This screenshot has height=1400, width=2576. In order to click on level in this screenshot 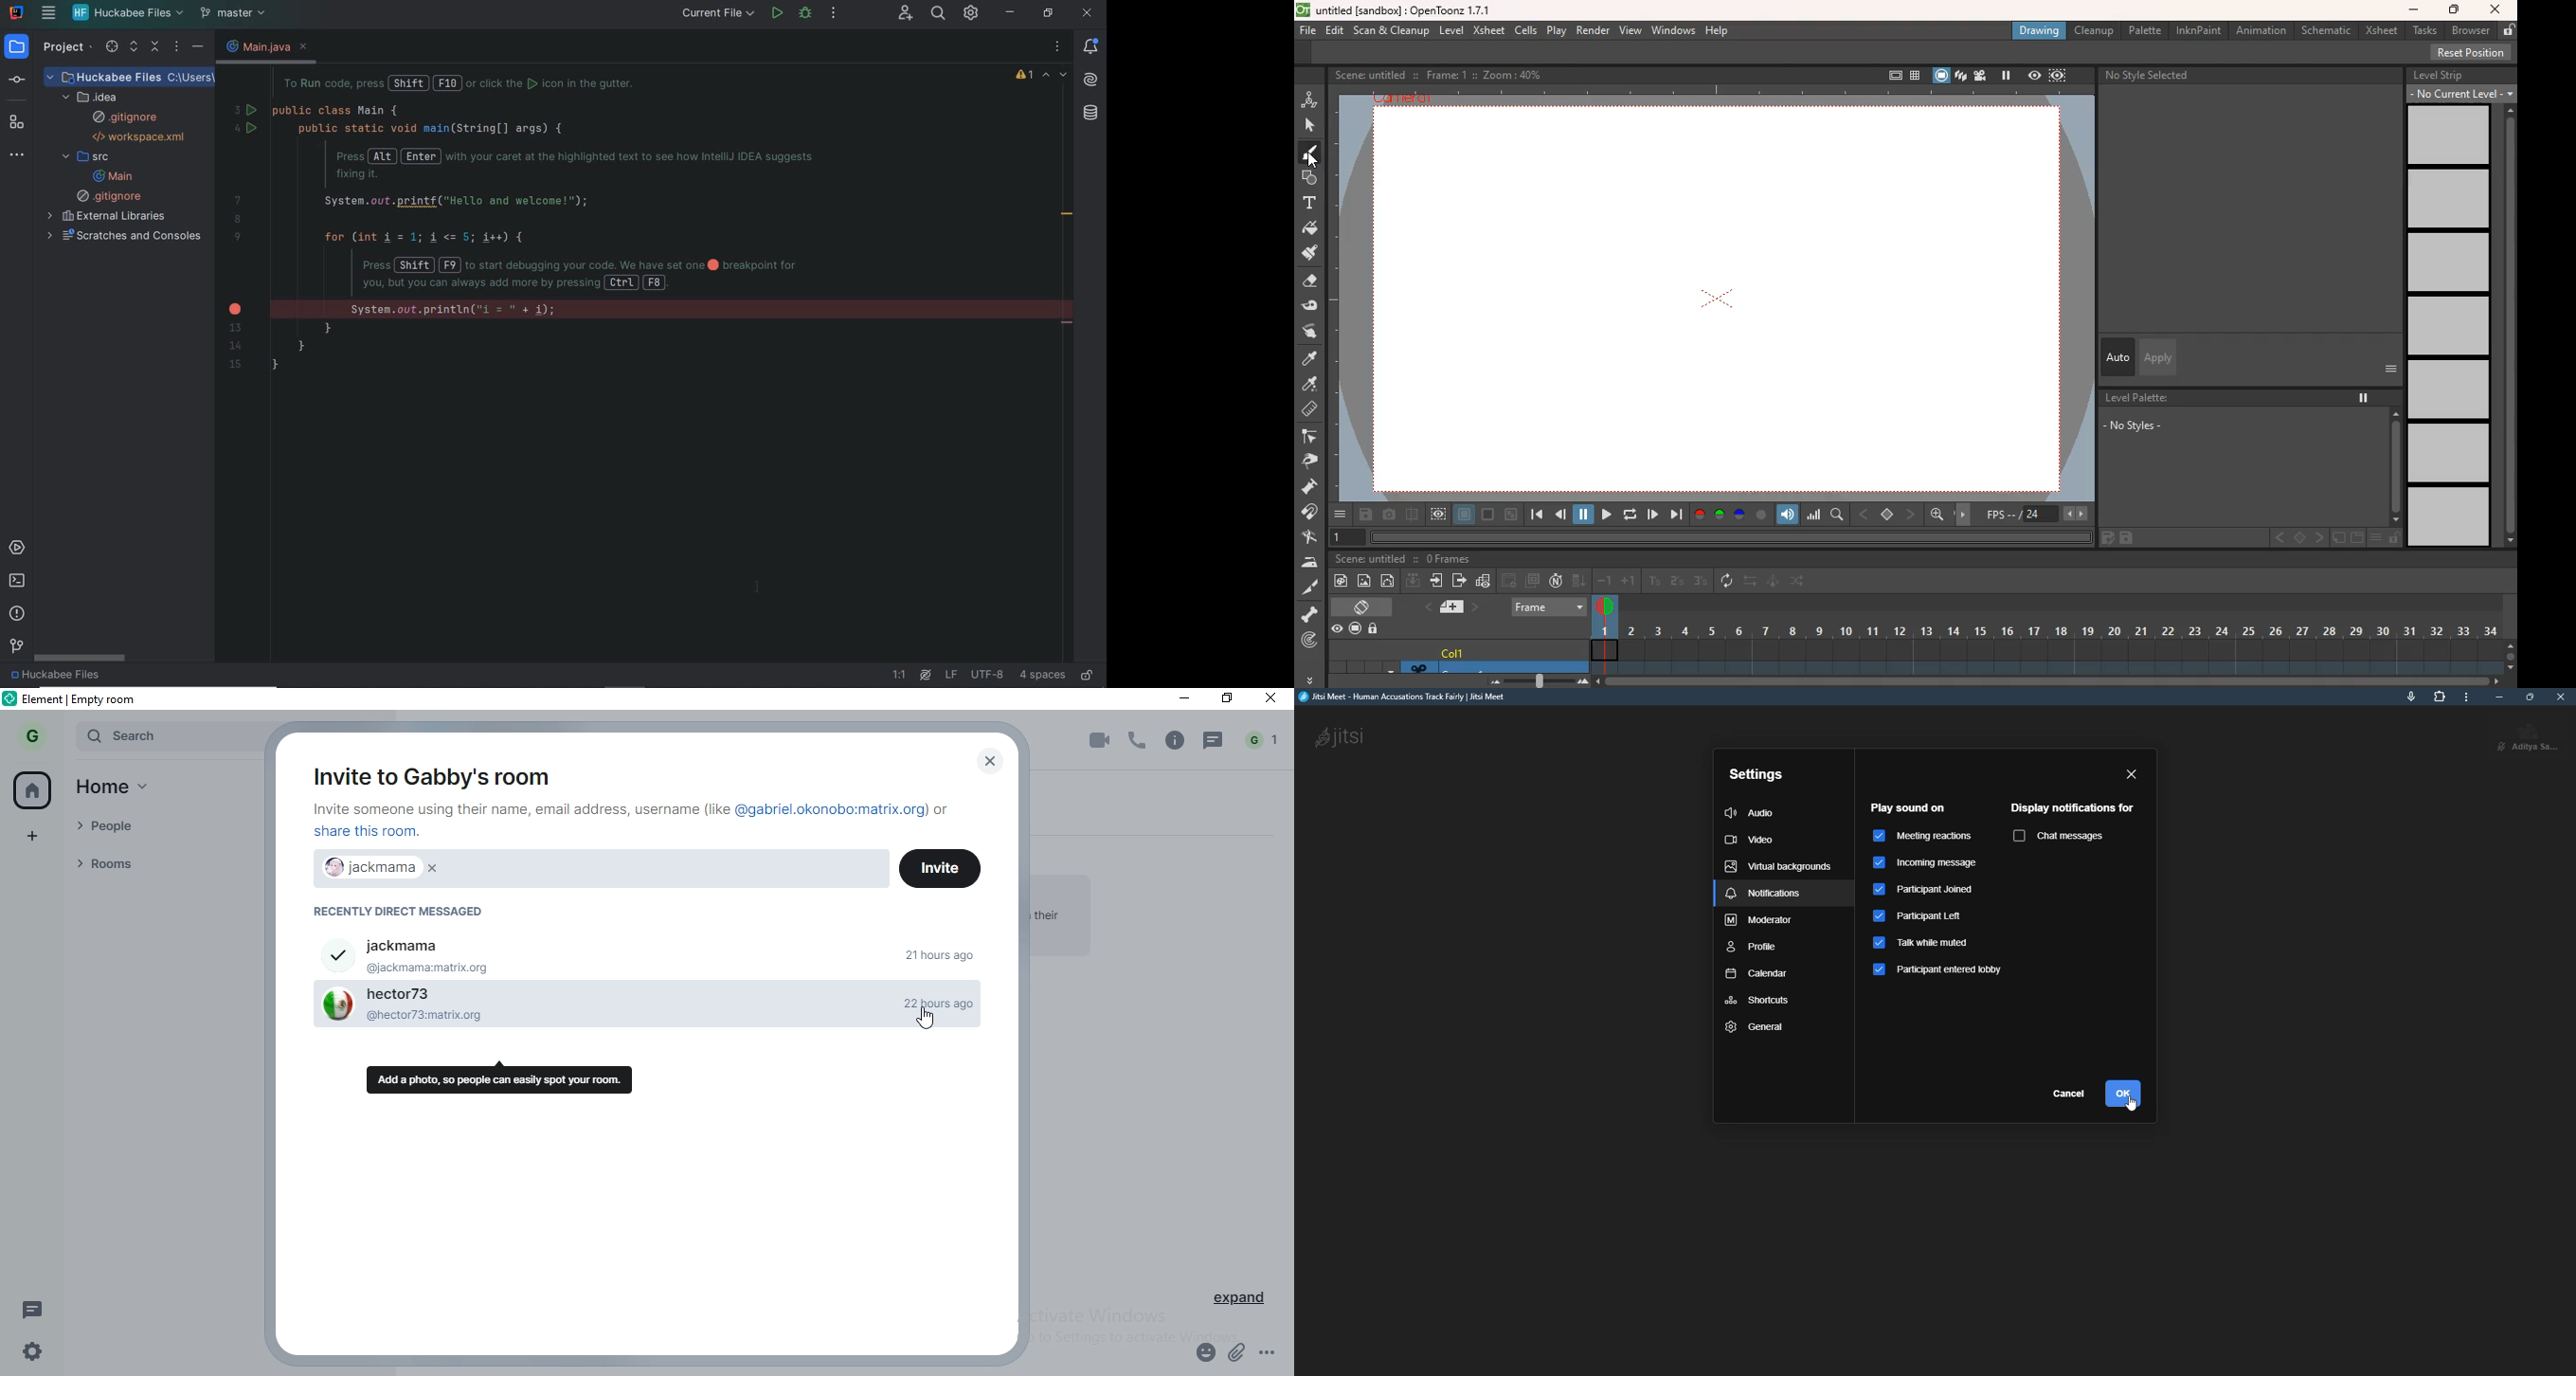, I will do `click(1454, 30)`.